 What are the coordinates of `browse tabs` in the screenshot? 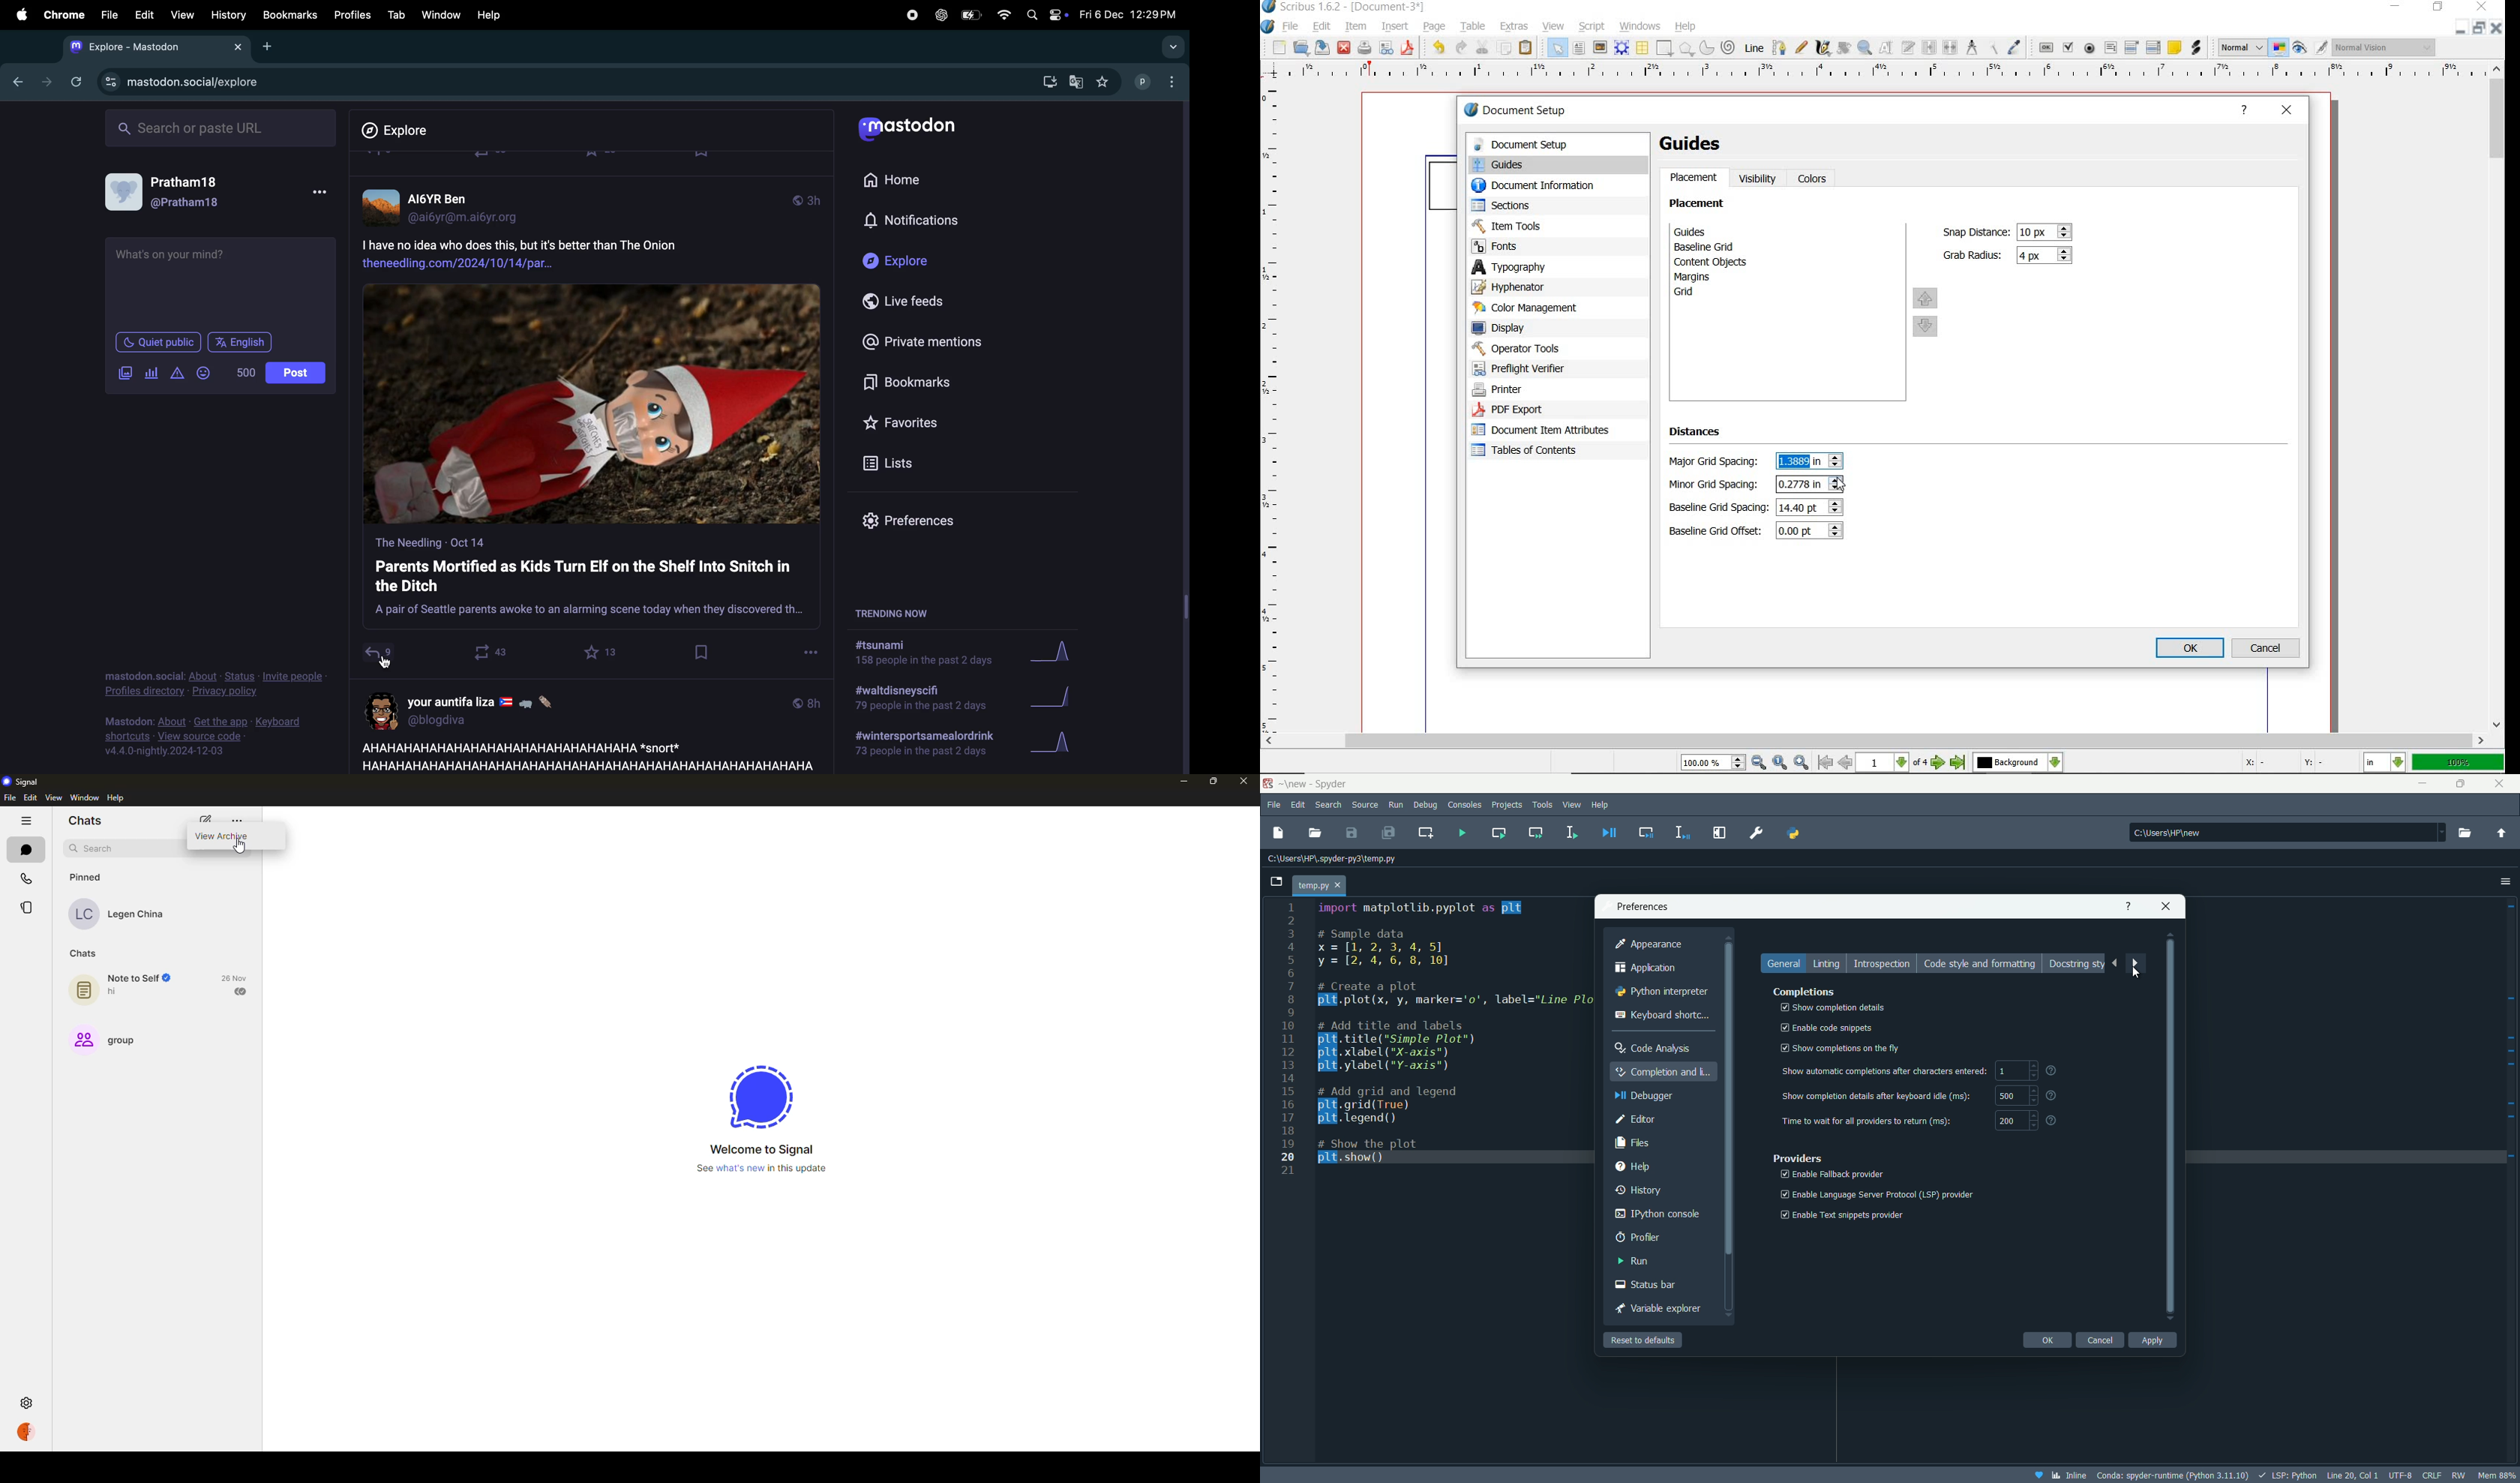 It's located at (1277, 880).